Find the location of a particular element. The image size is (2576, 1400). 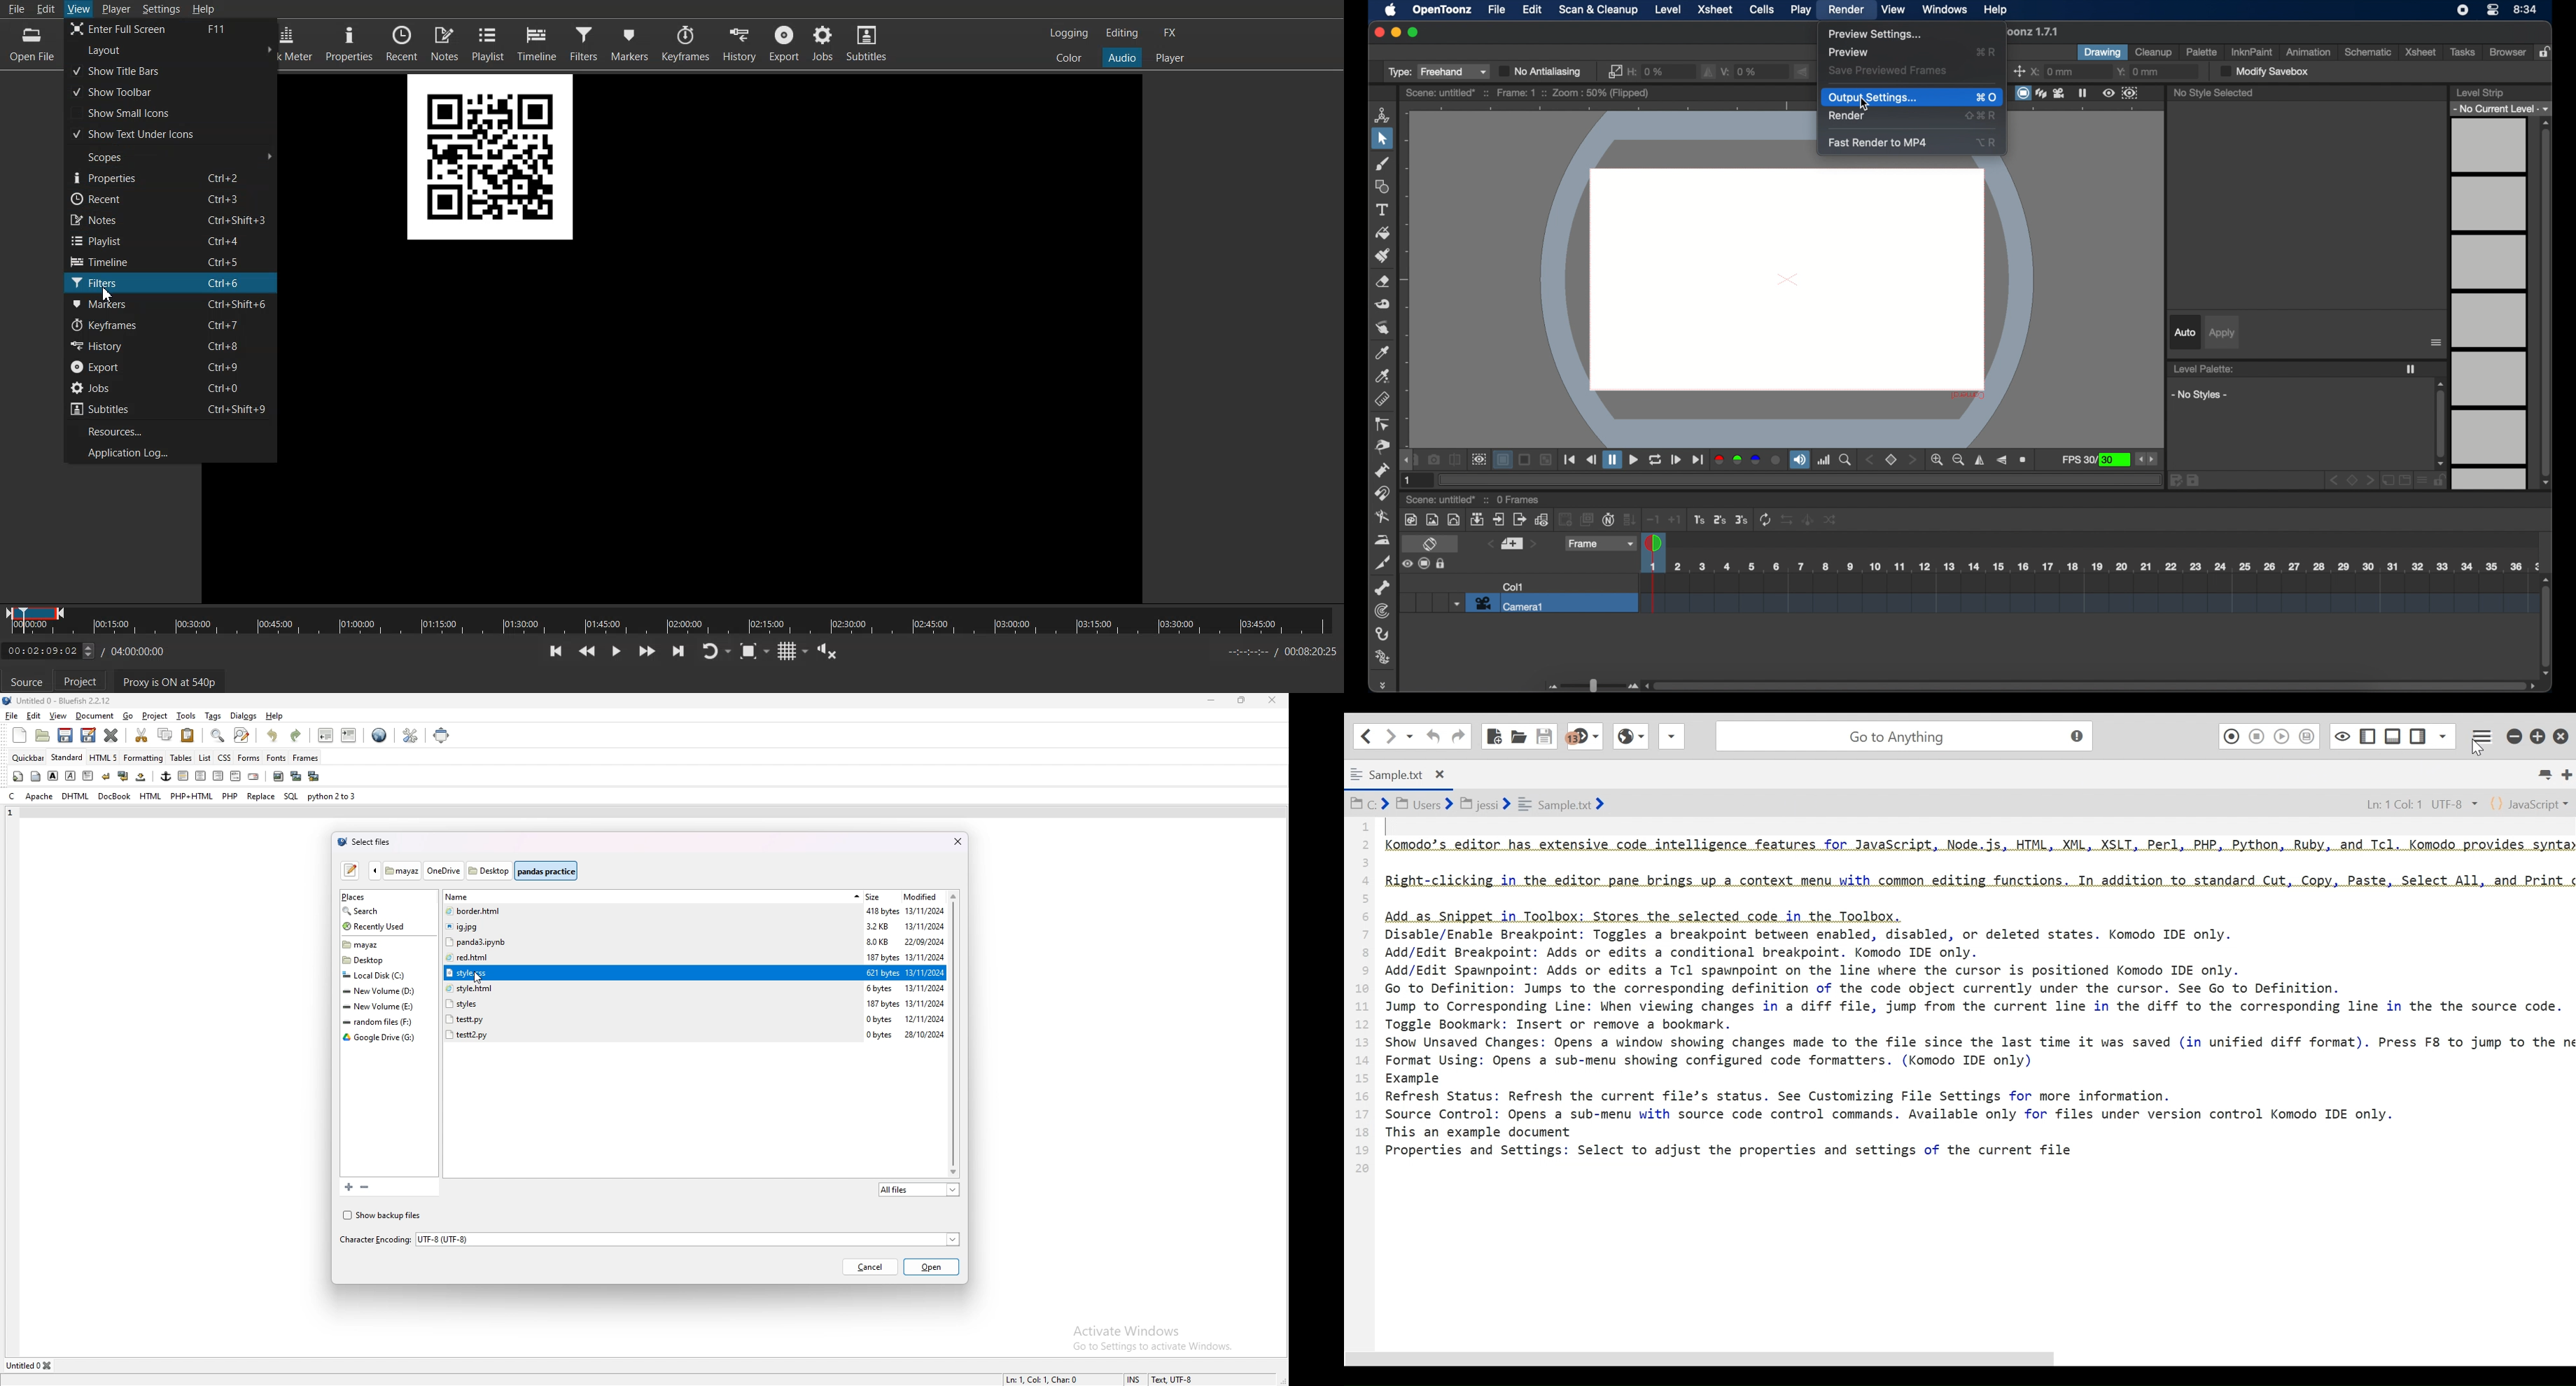

Properties is located at coordinates (171, 178).